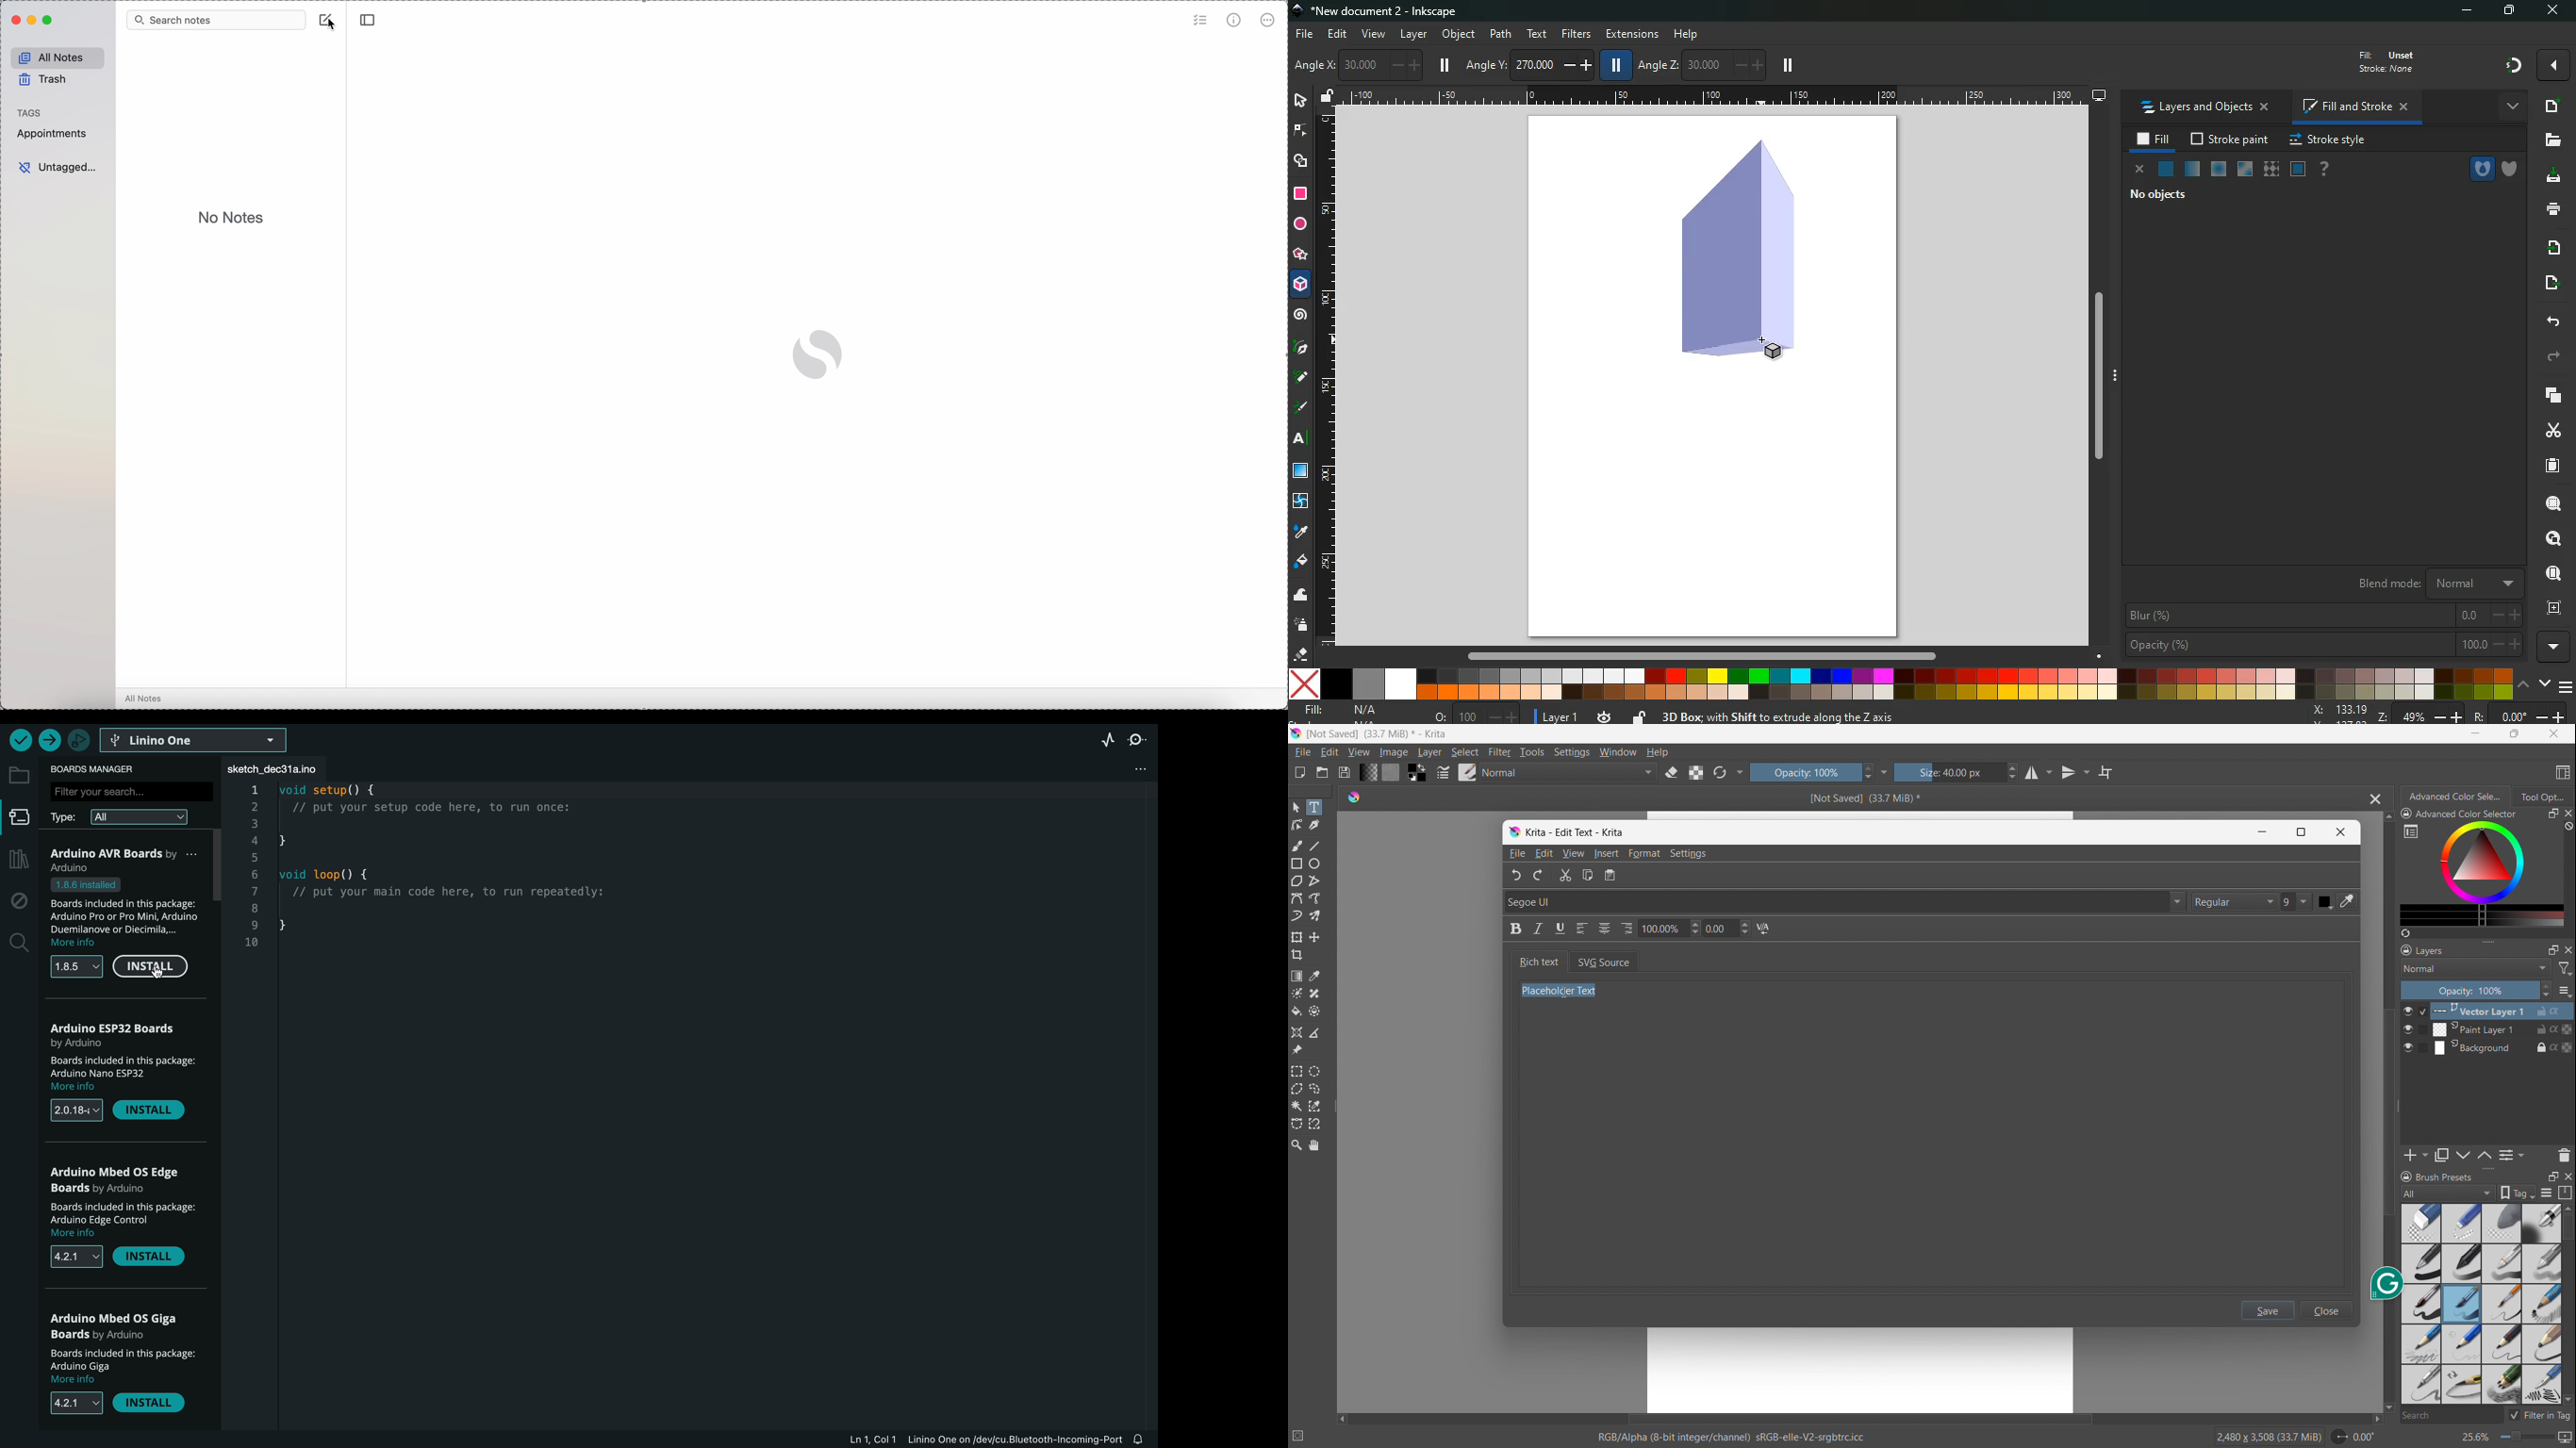 The height and width of the screenshot is (1456, 2576). Describe the element at coordinates (1315, 1089) in the screenshot. I see `freehand selection tool` at that location.